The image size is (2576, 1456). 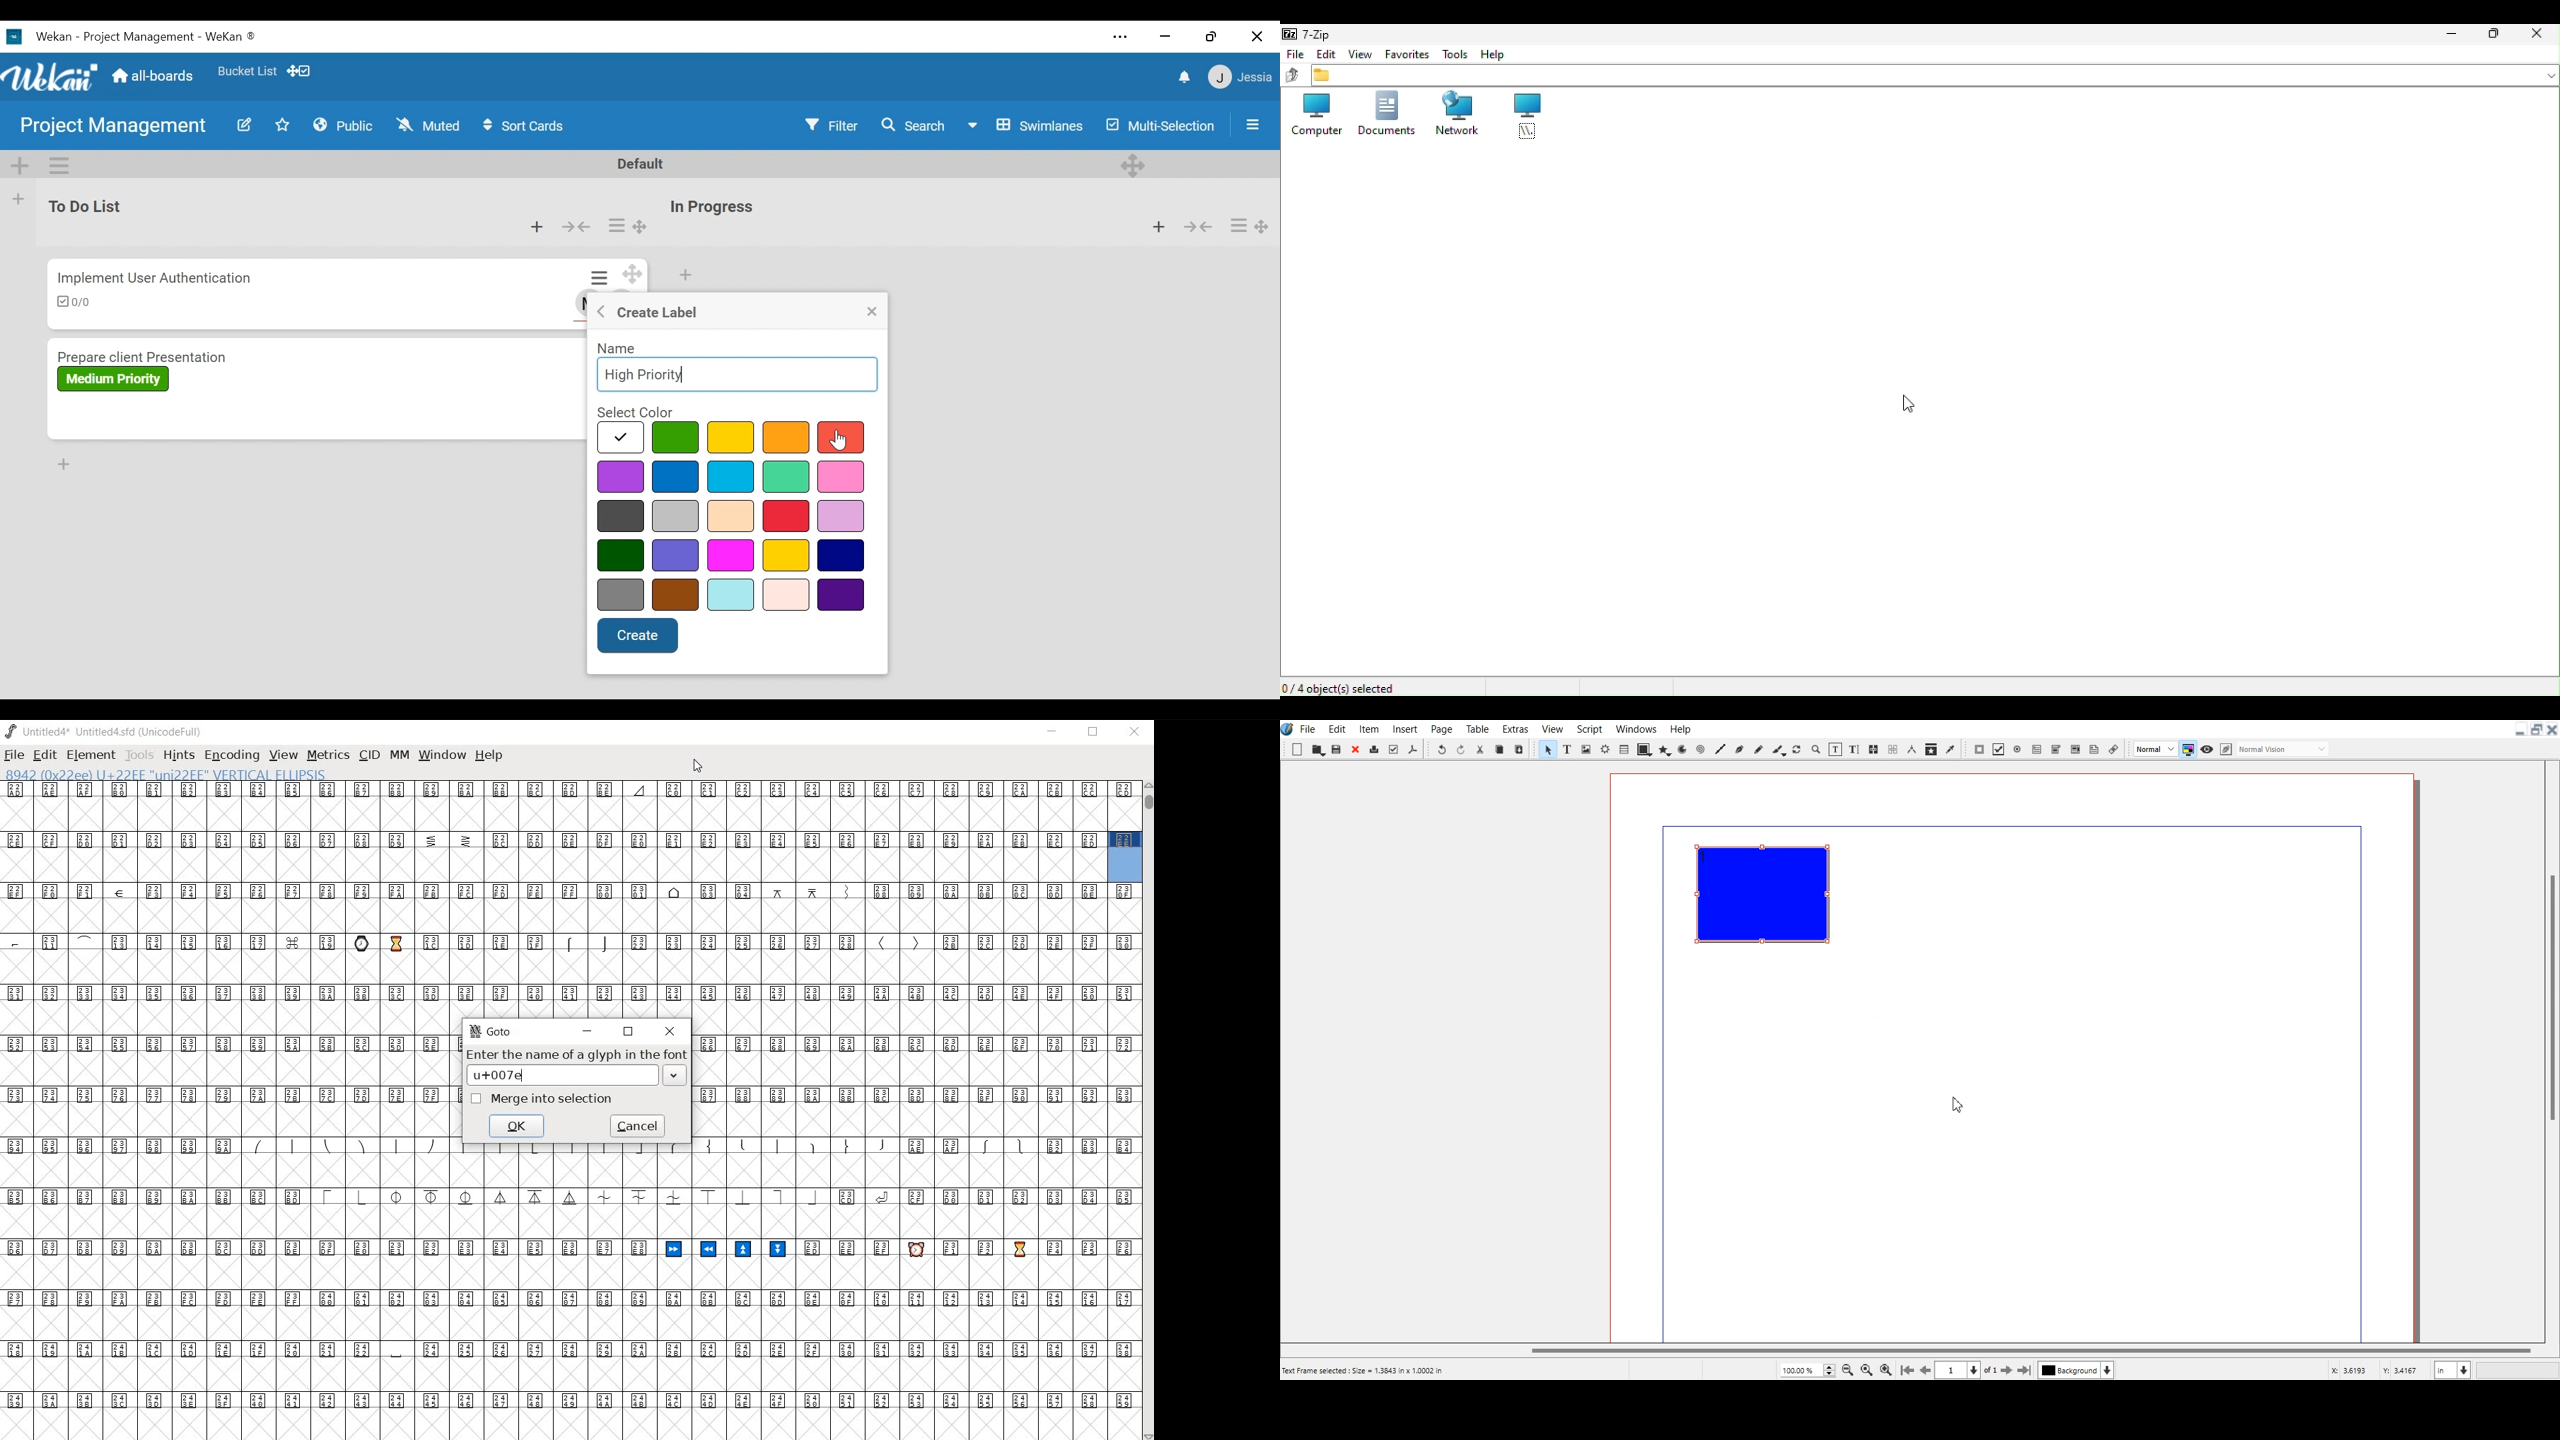 I want to click on Card actions, so click(x=602, y=279).